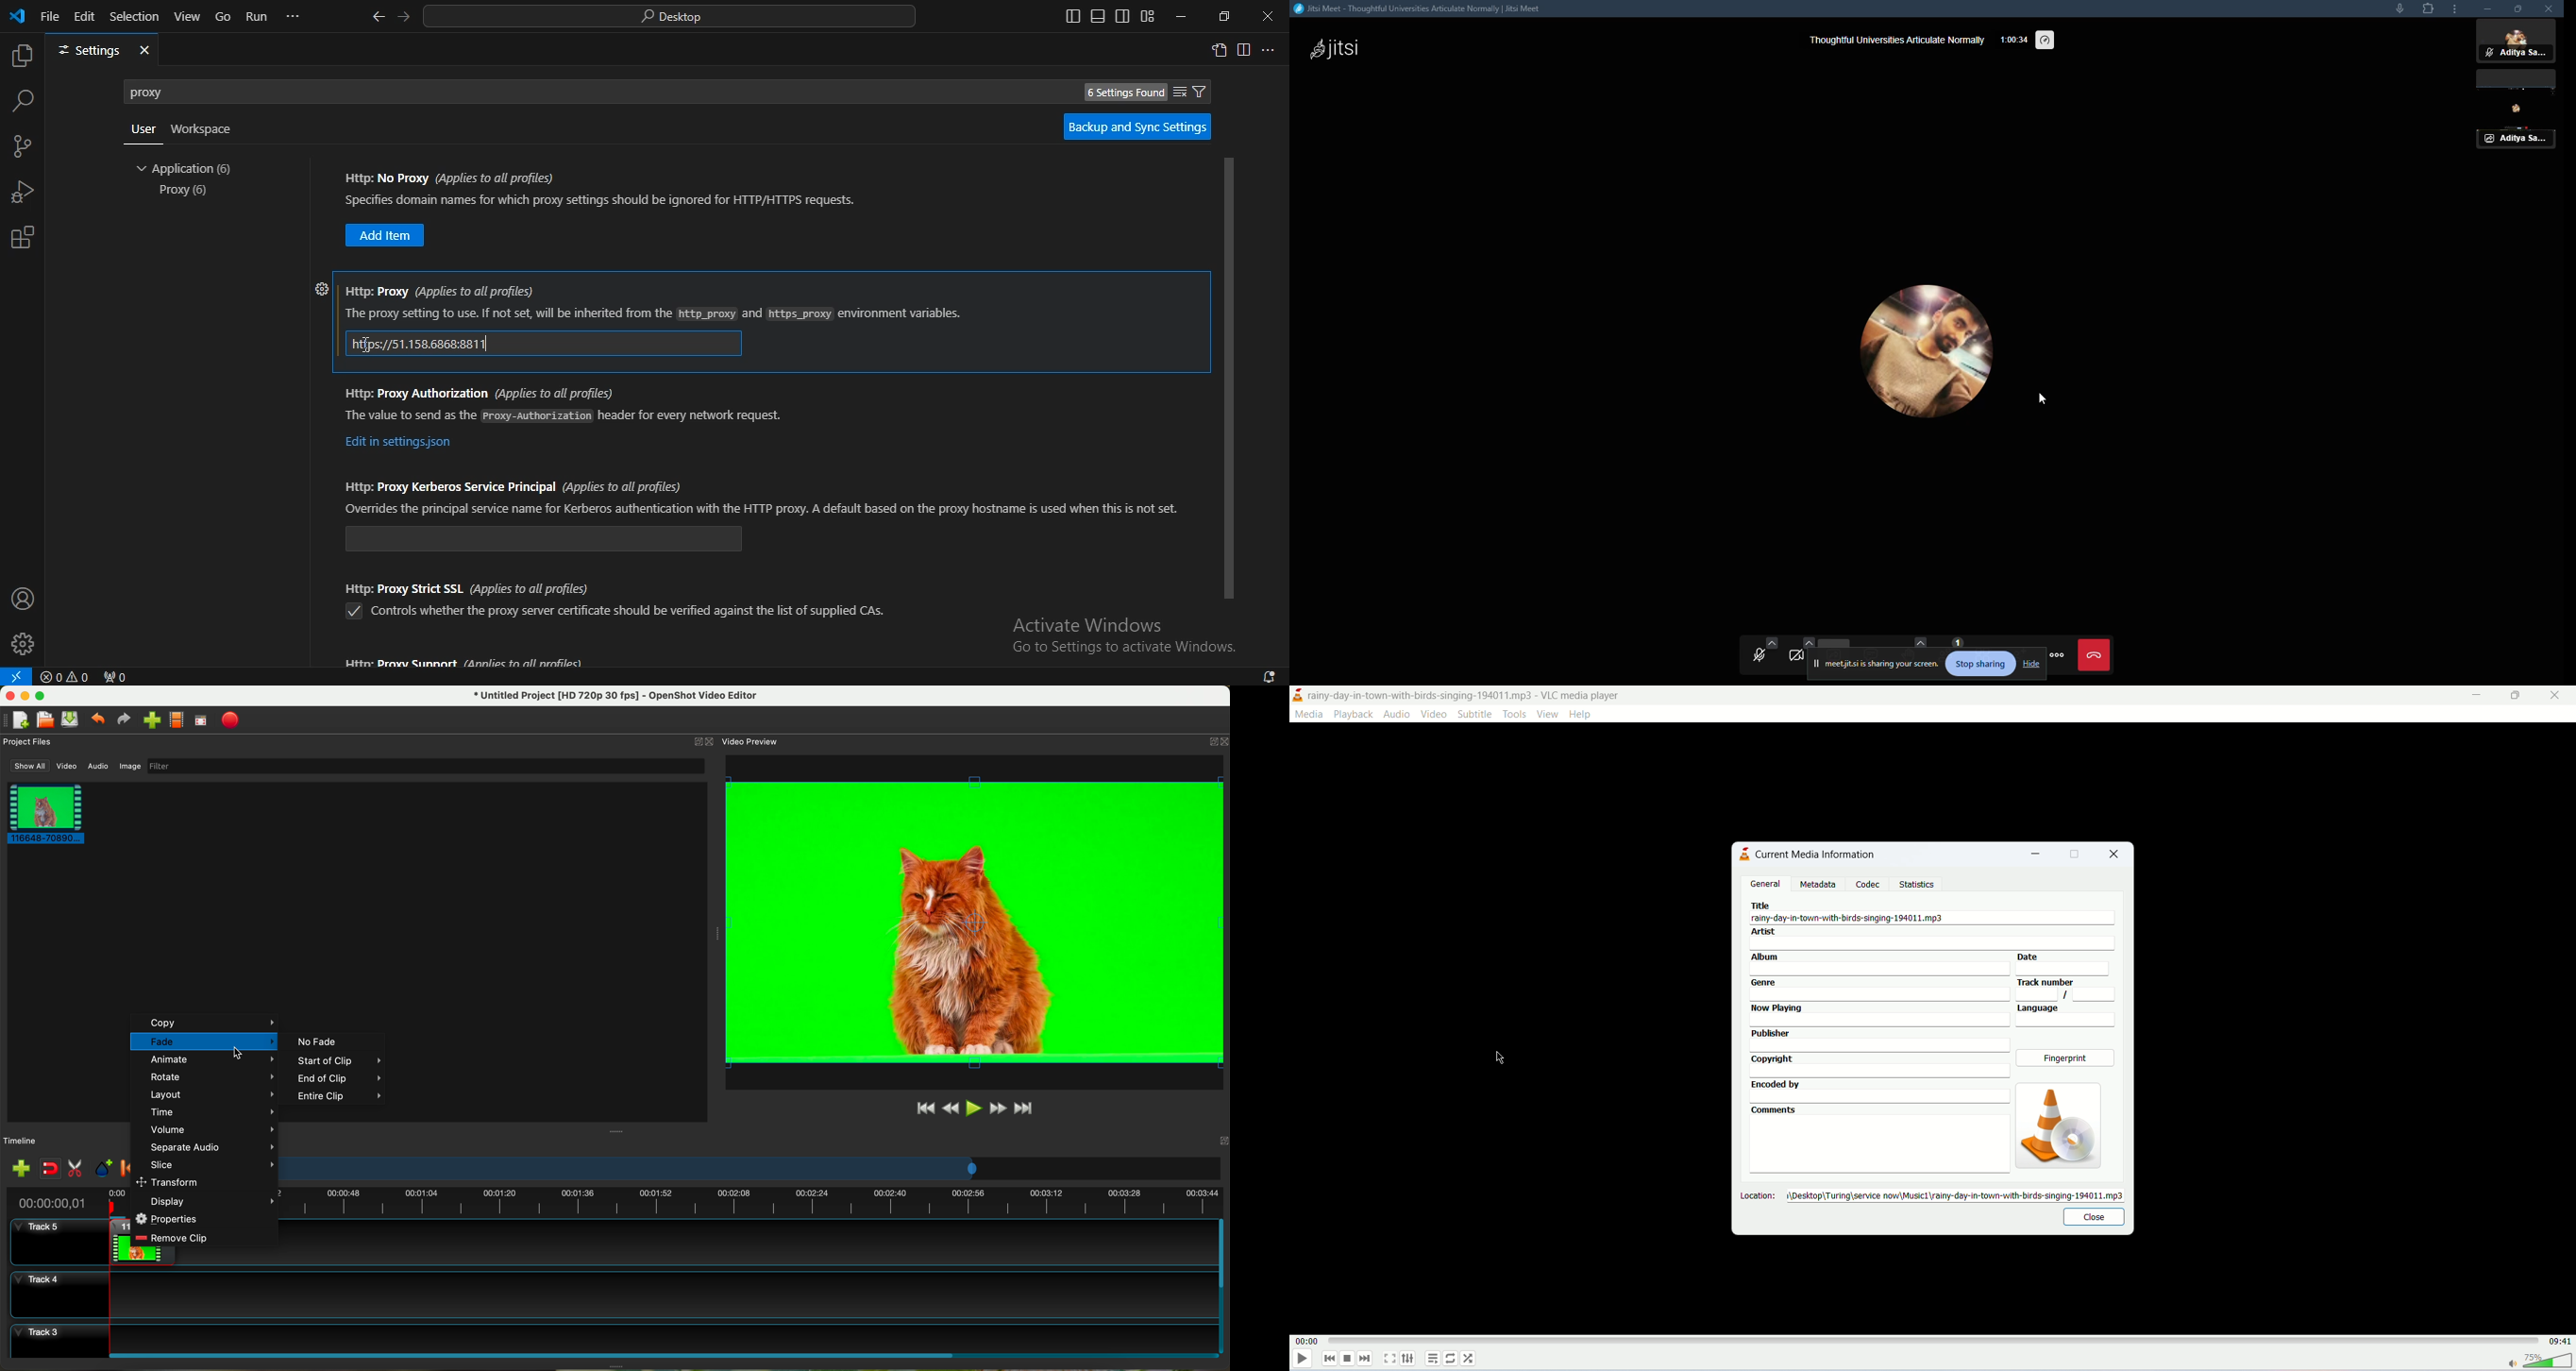  I want to click on mic off, so click(1762, 657).